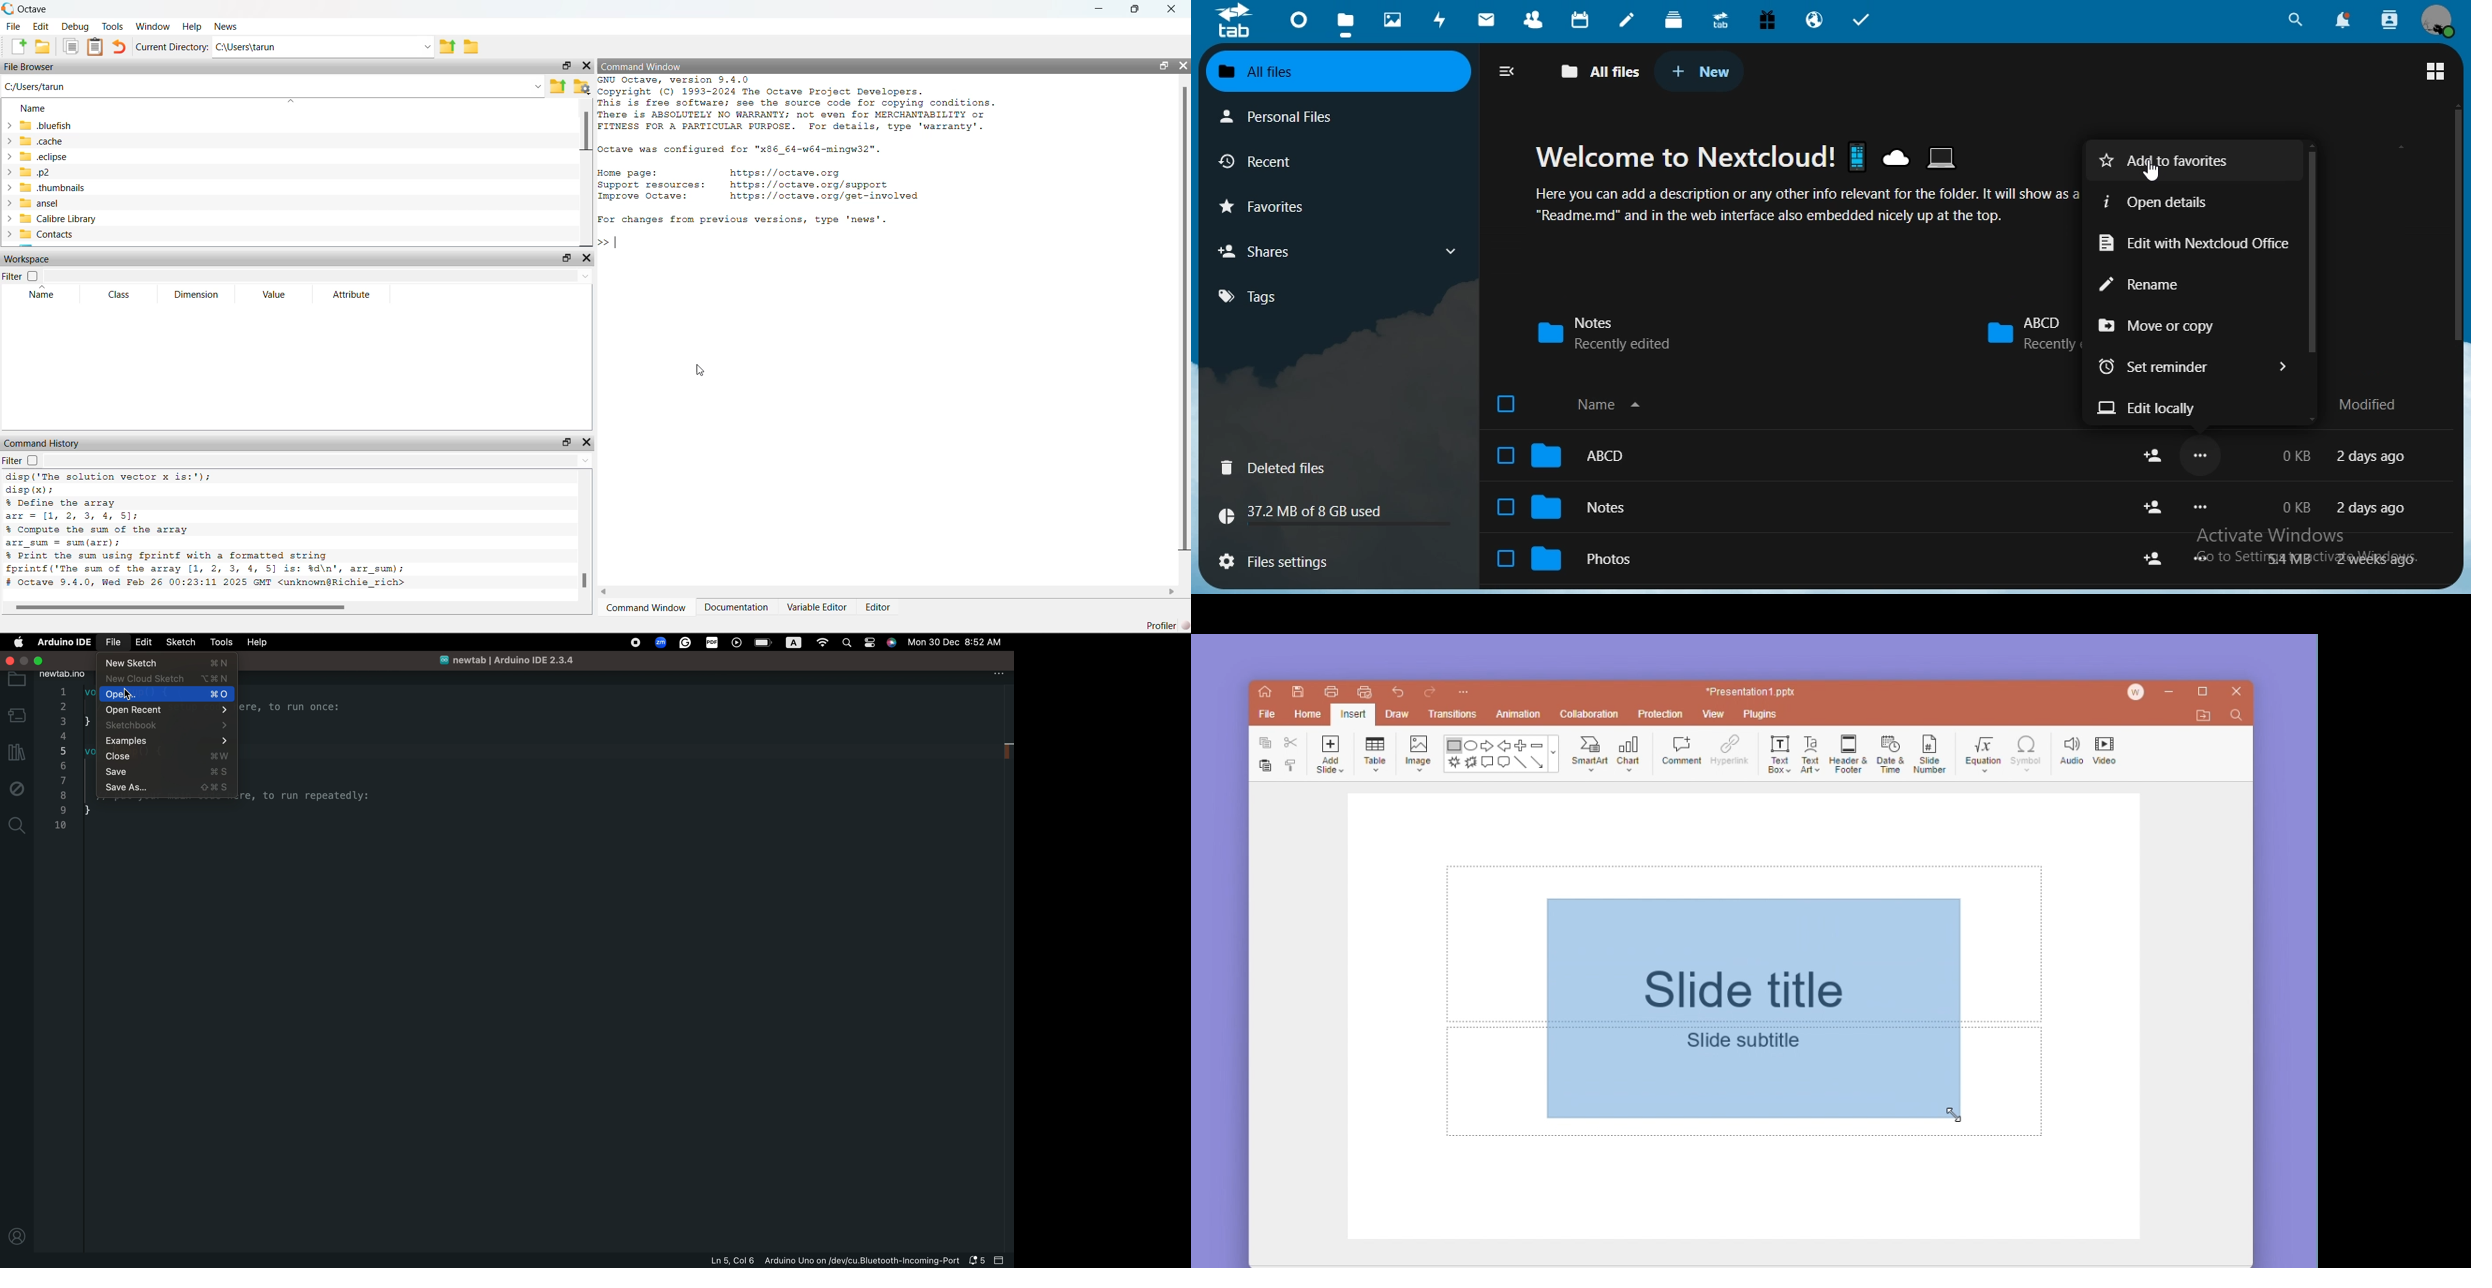 This screenshot has width=2492, height=1288. I want to click on all files, so click(1333, 68).